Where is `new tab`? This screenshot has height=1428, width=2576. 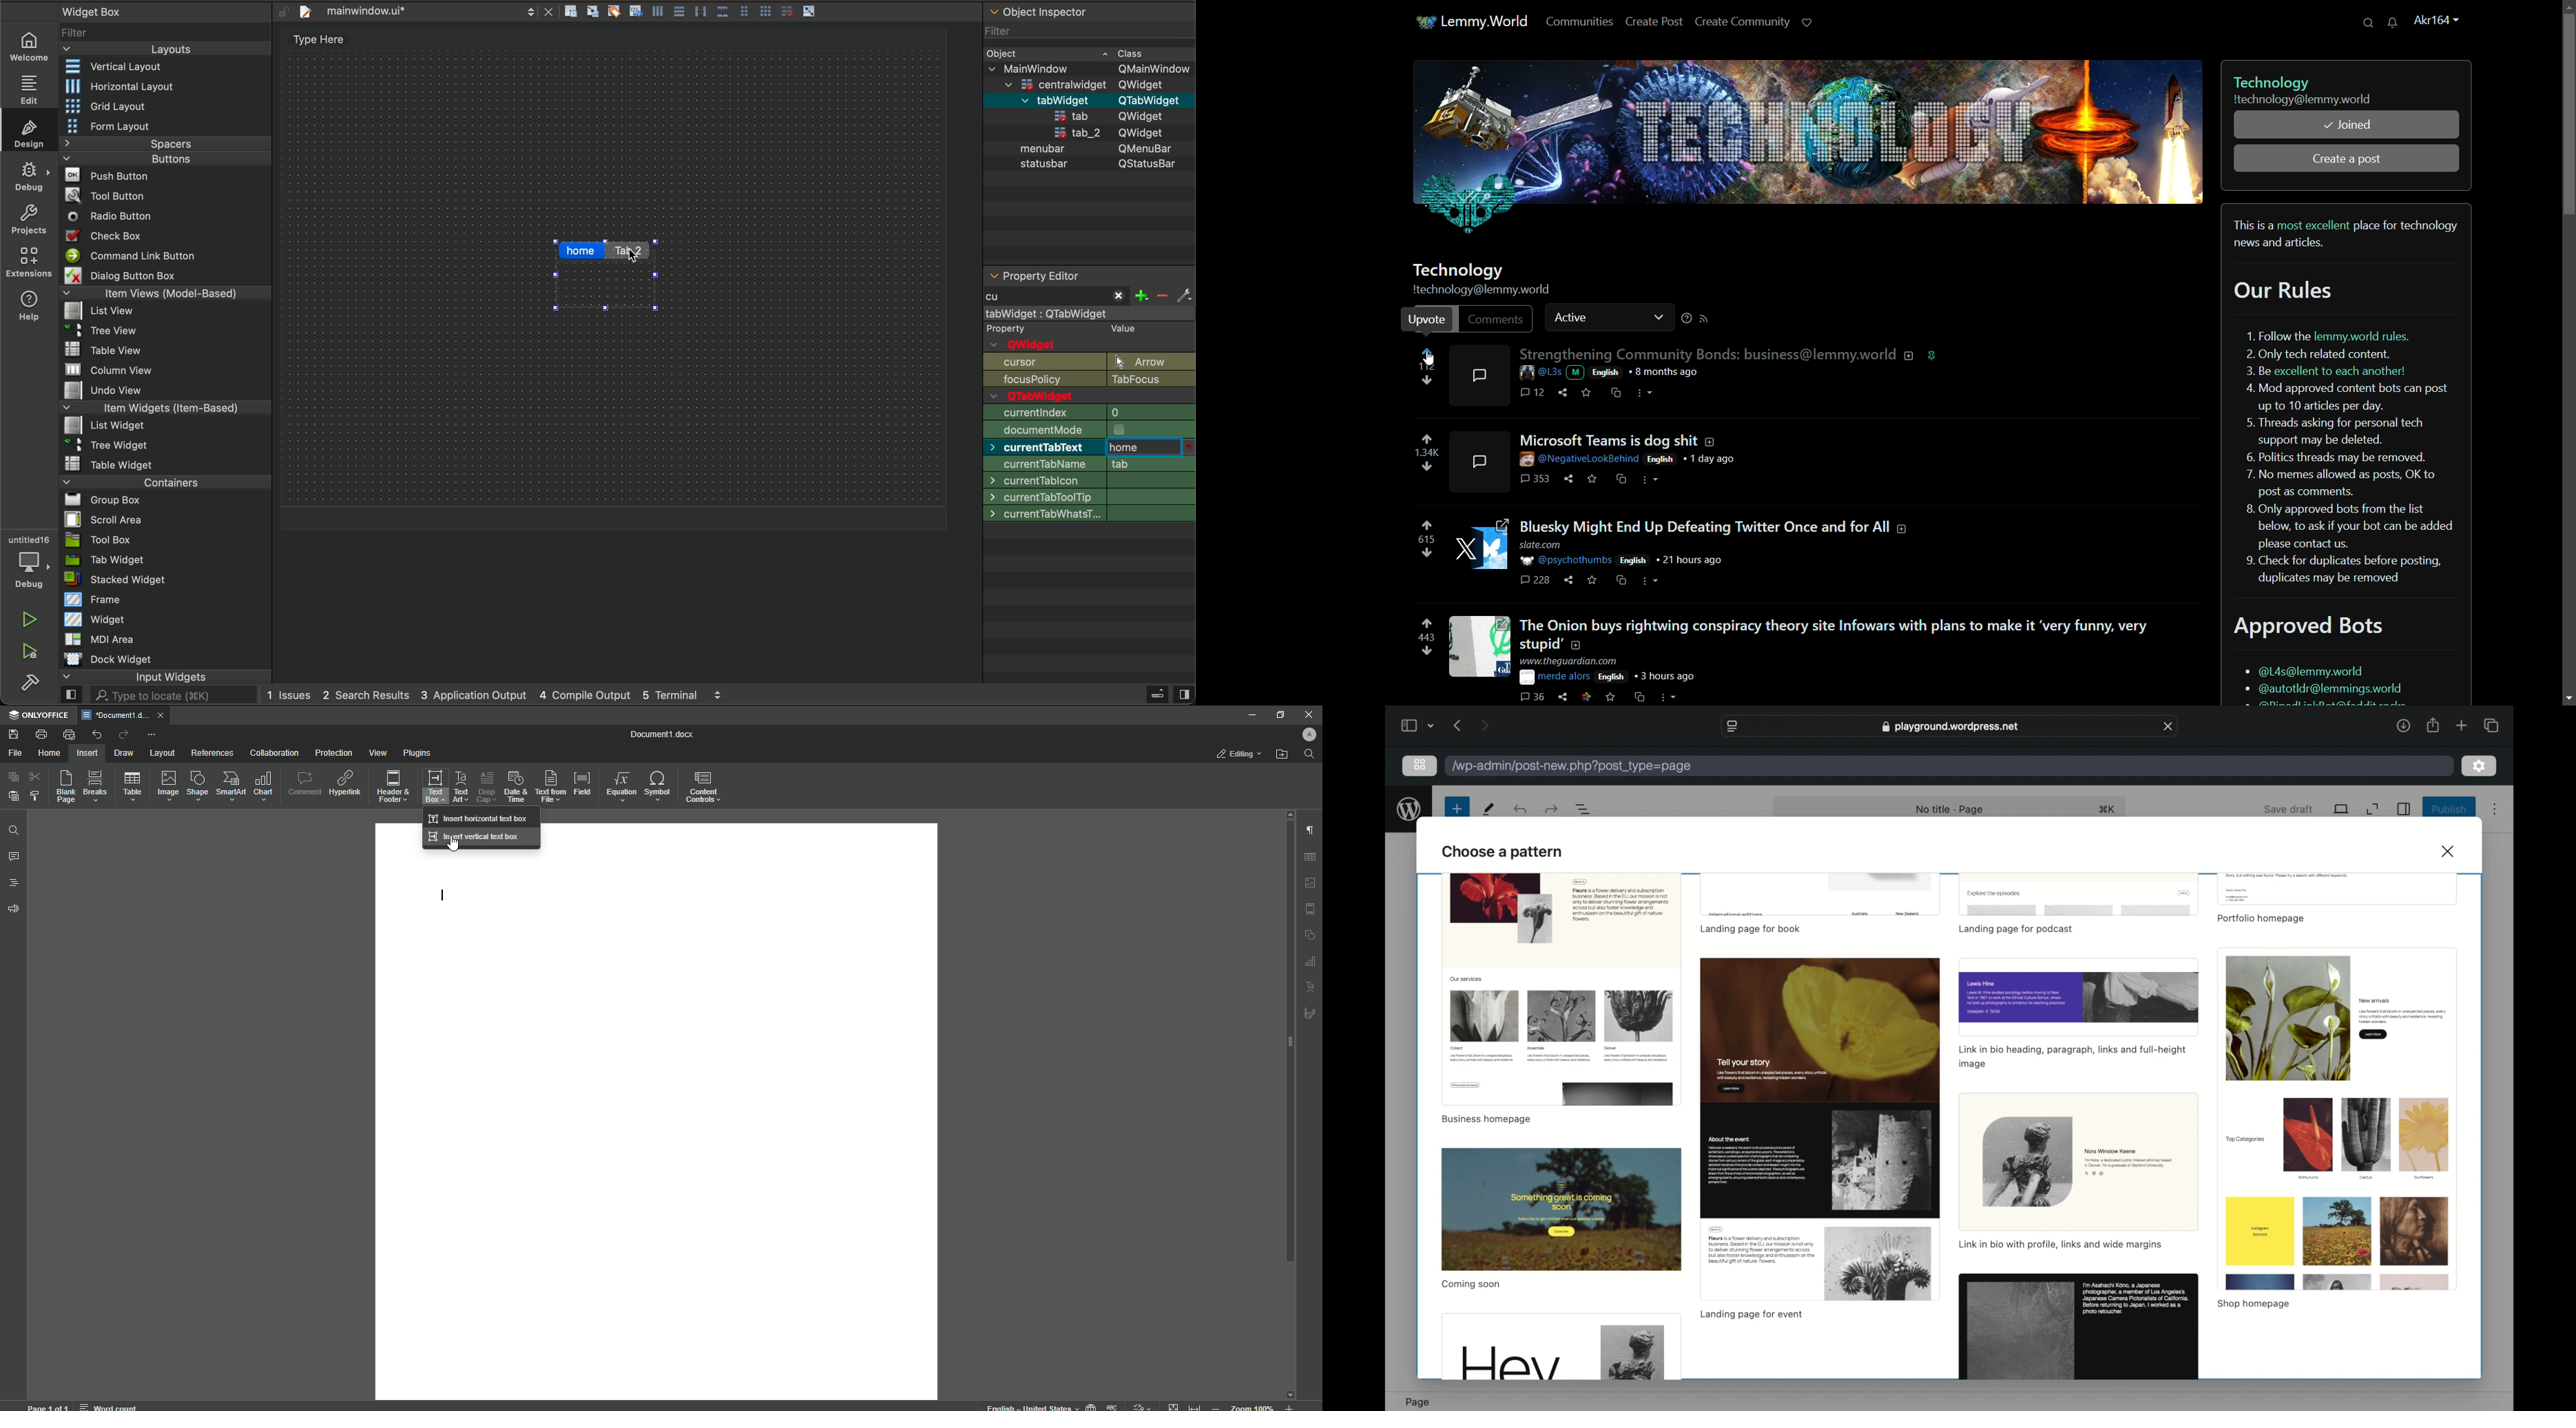 new tab is located at coordinates (2462, 725).